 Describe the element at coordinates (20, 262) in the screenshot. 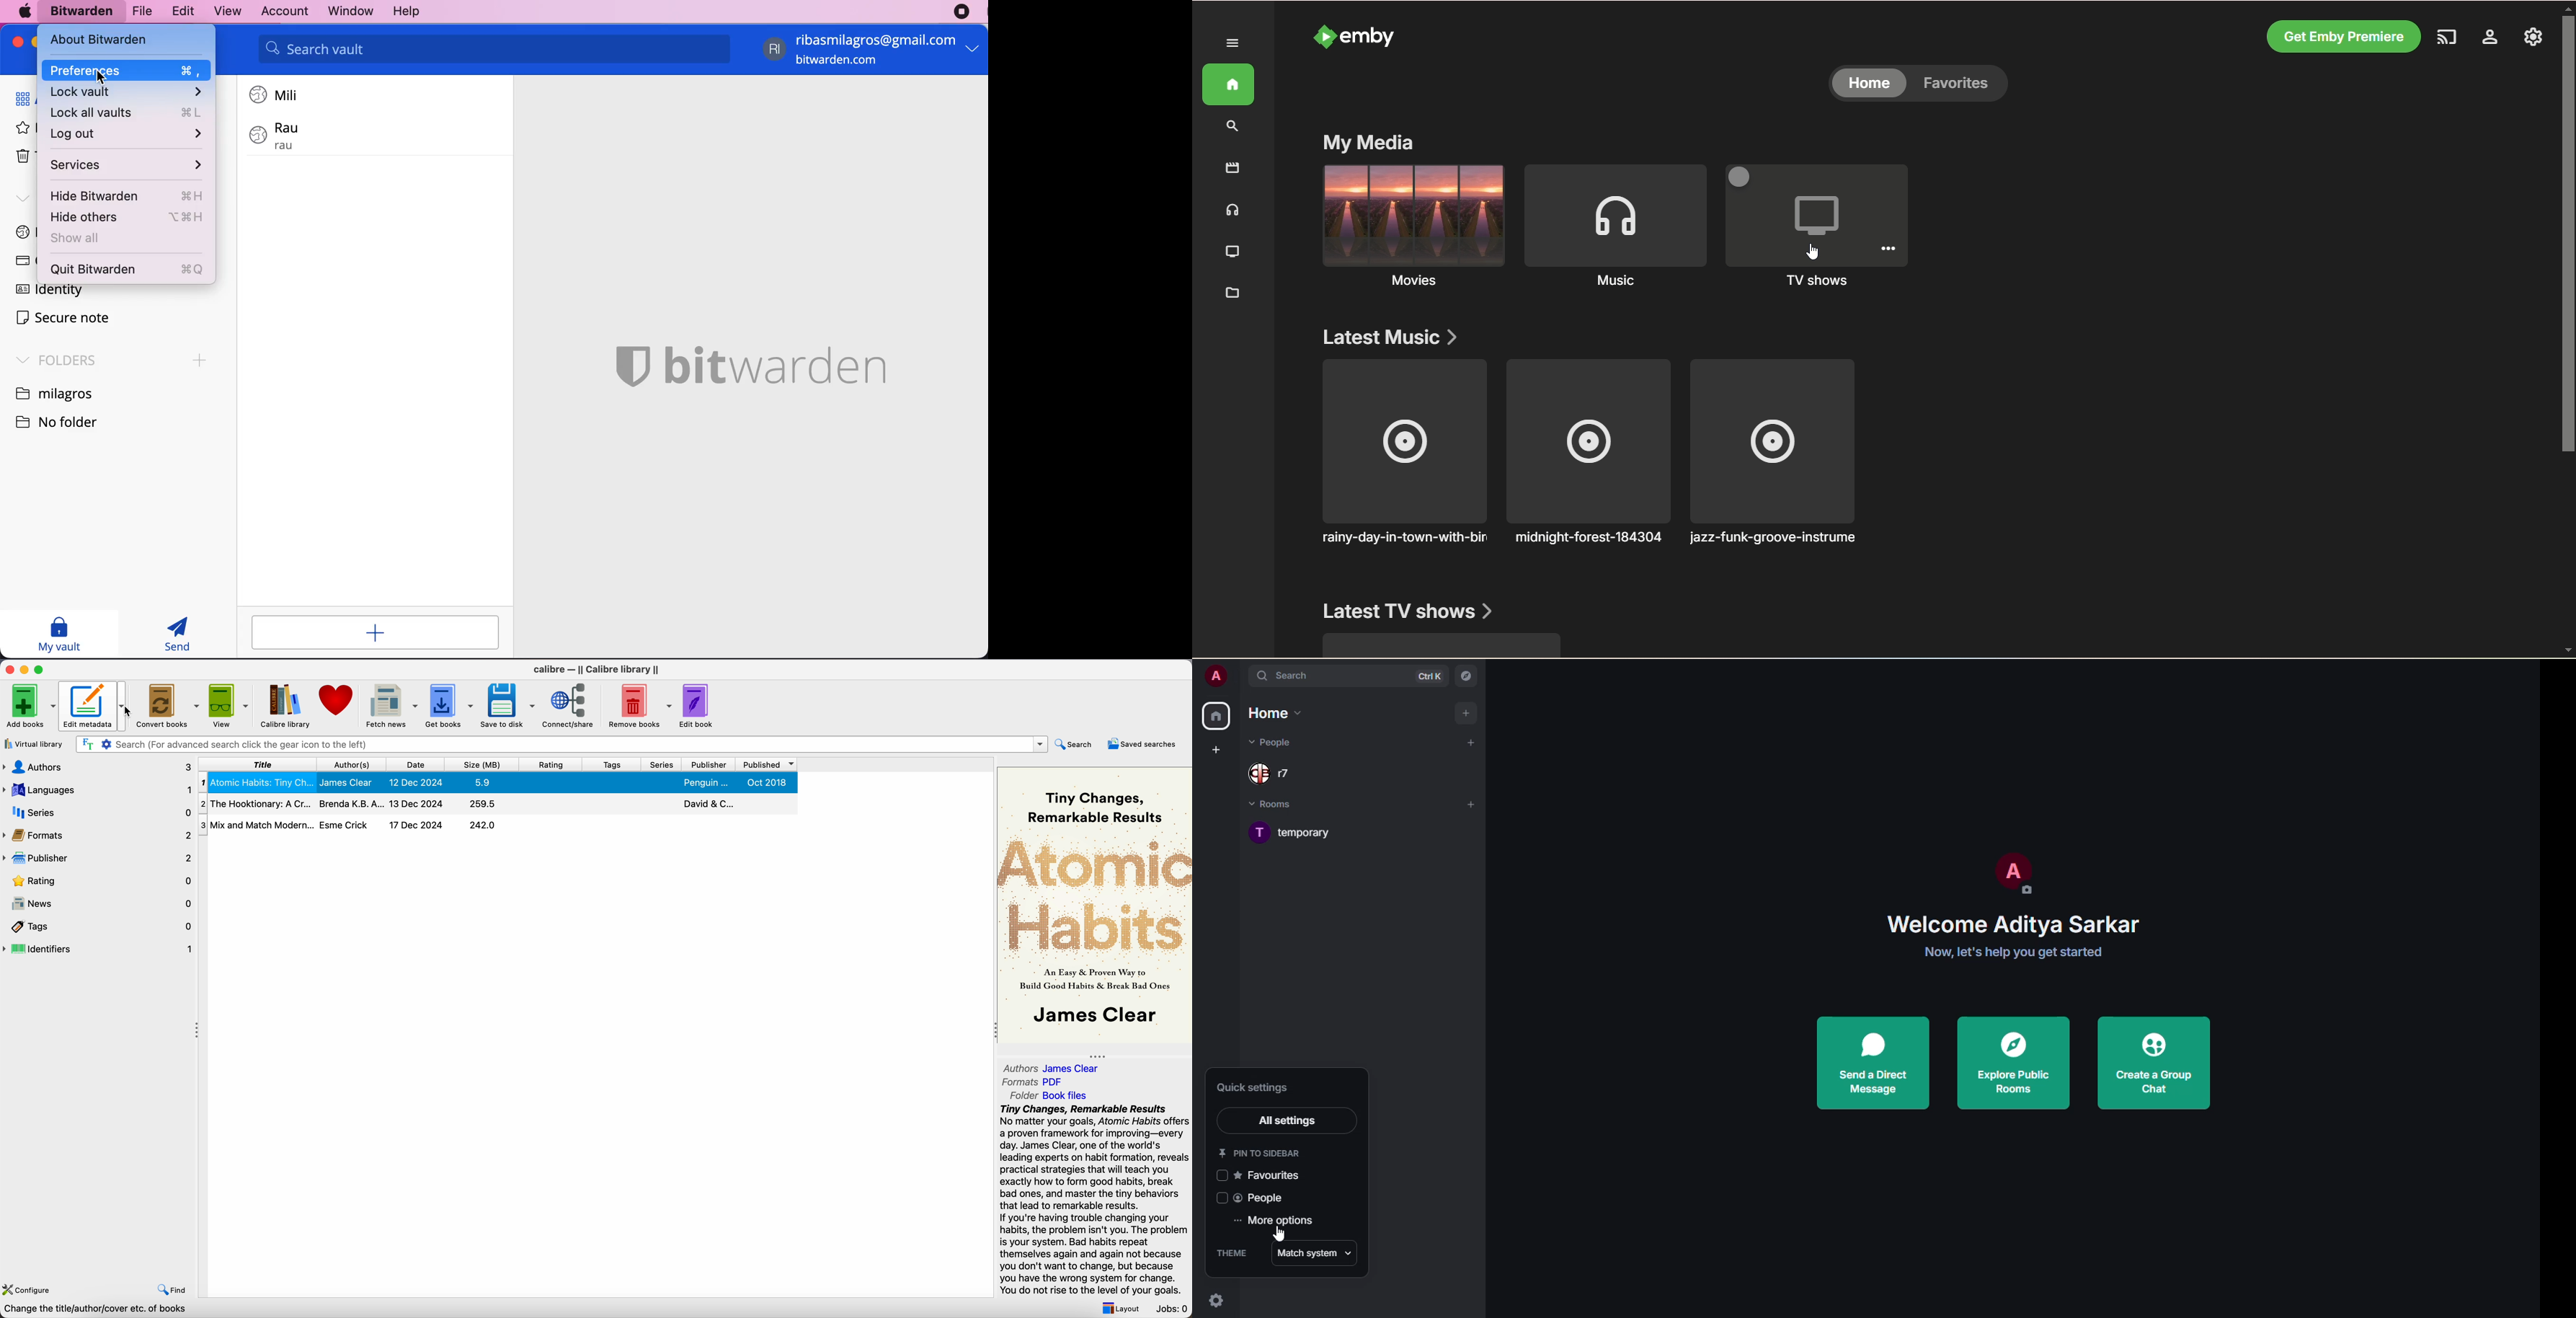

I see `card` at that location.